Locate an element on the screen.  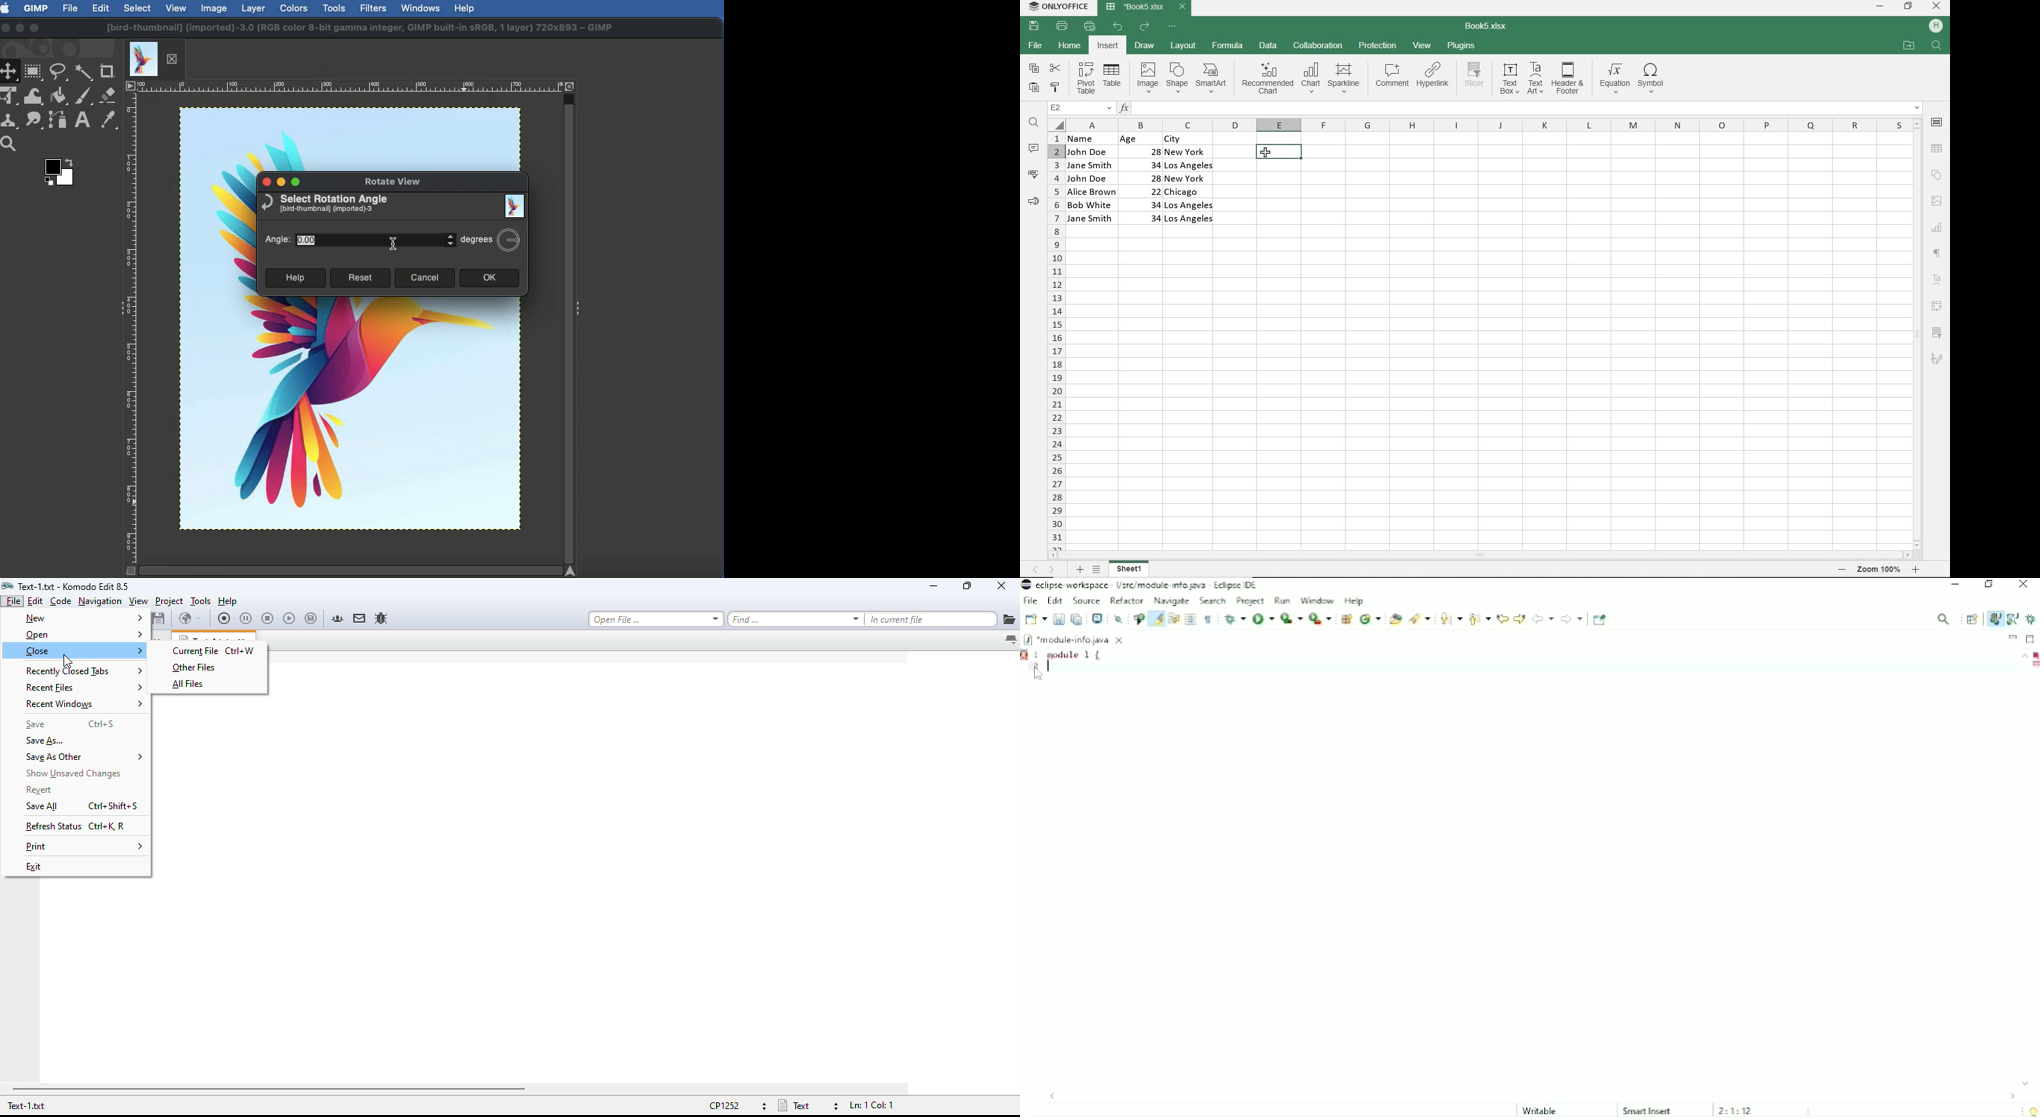
Close is located at coordinates (265, 183).